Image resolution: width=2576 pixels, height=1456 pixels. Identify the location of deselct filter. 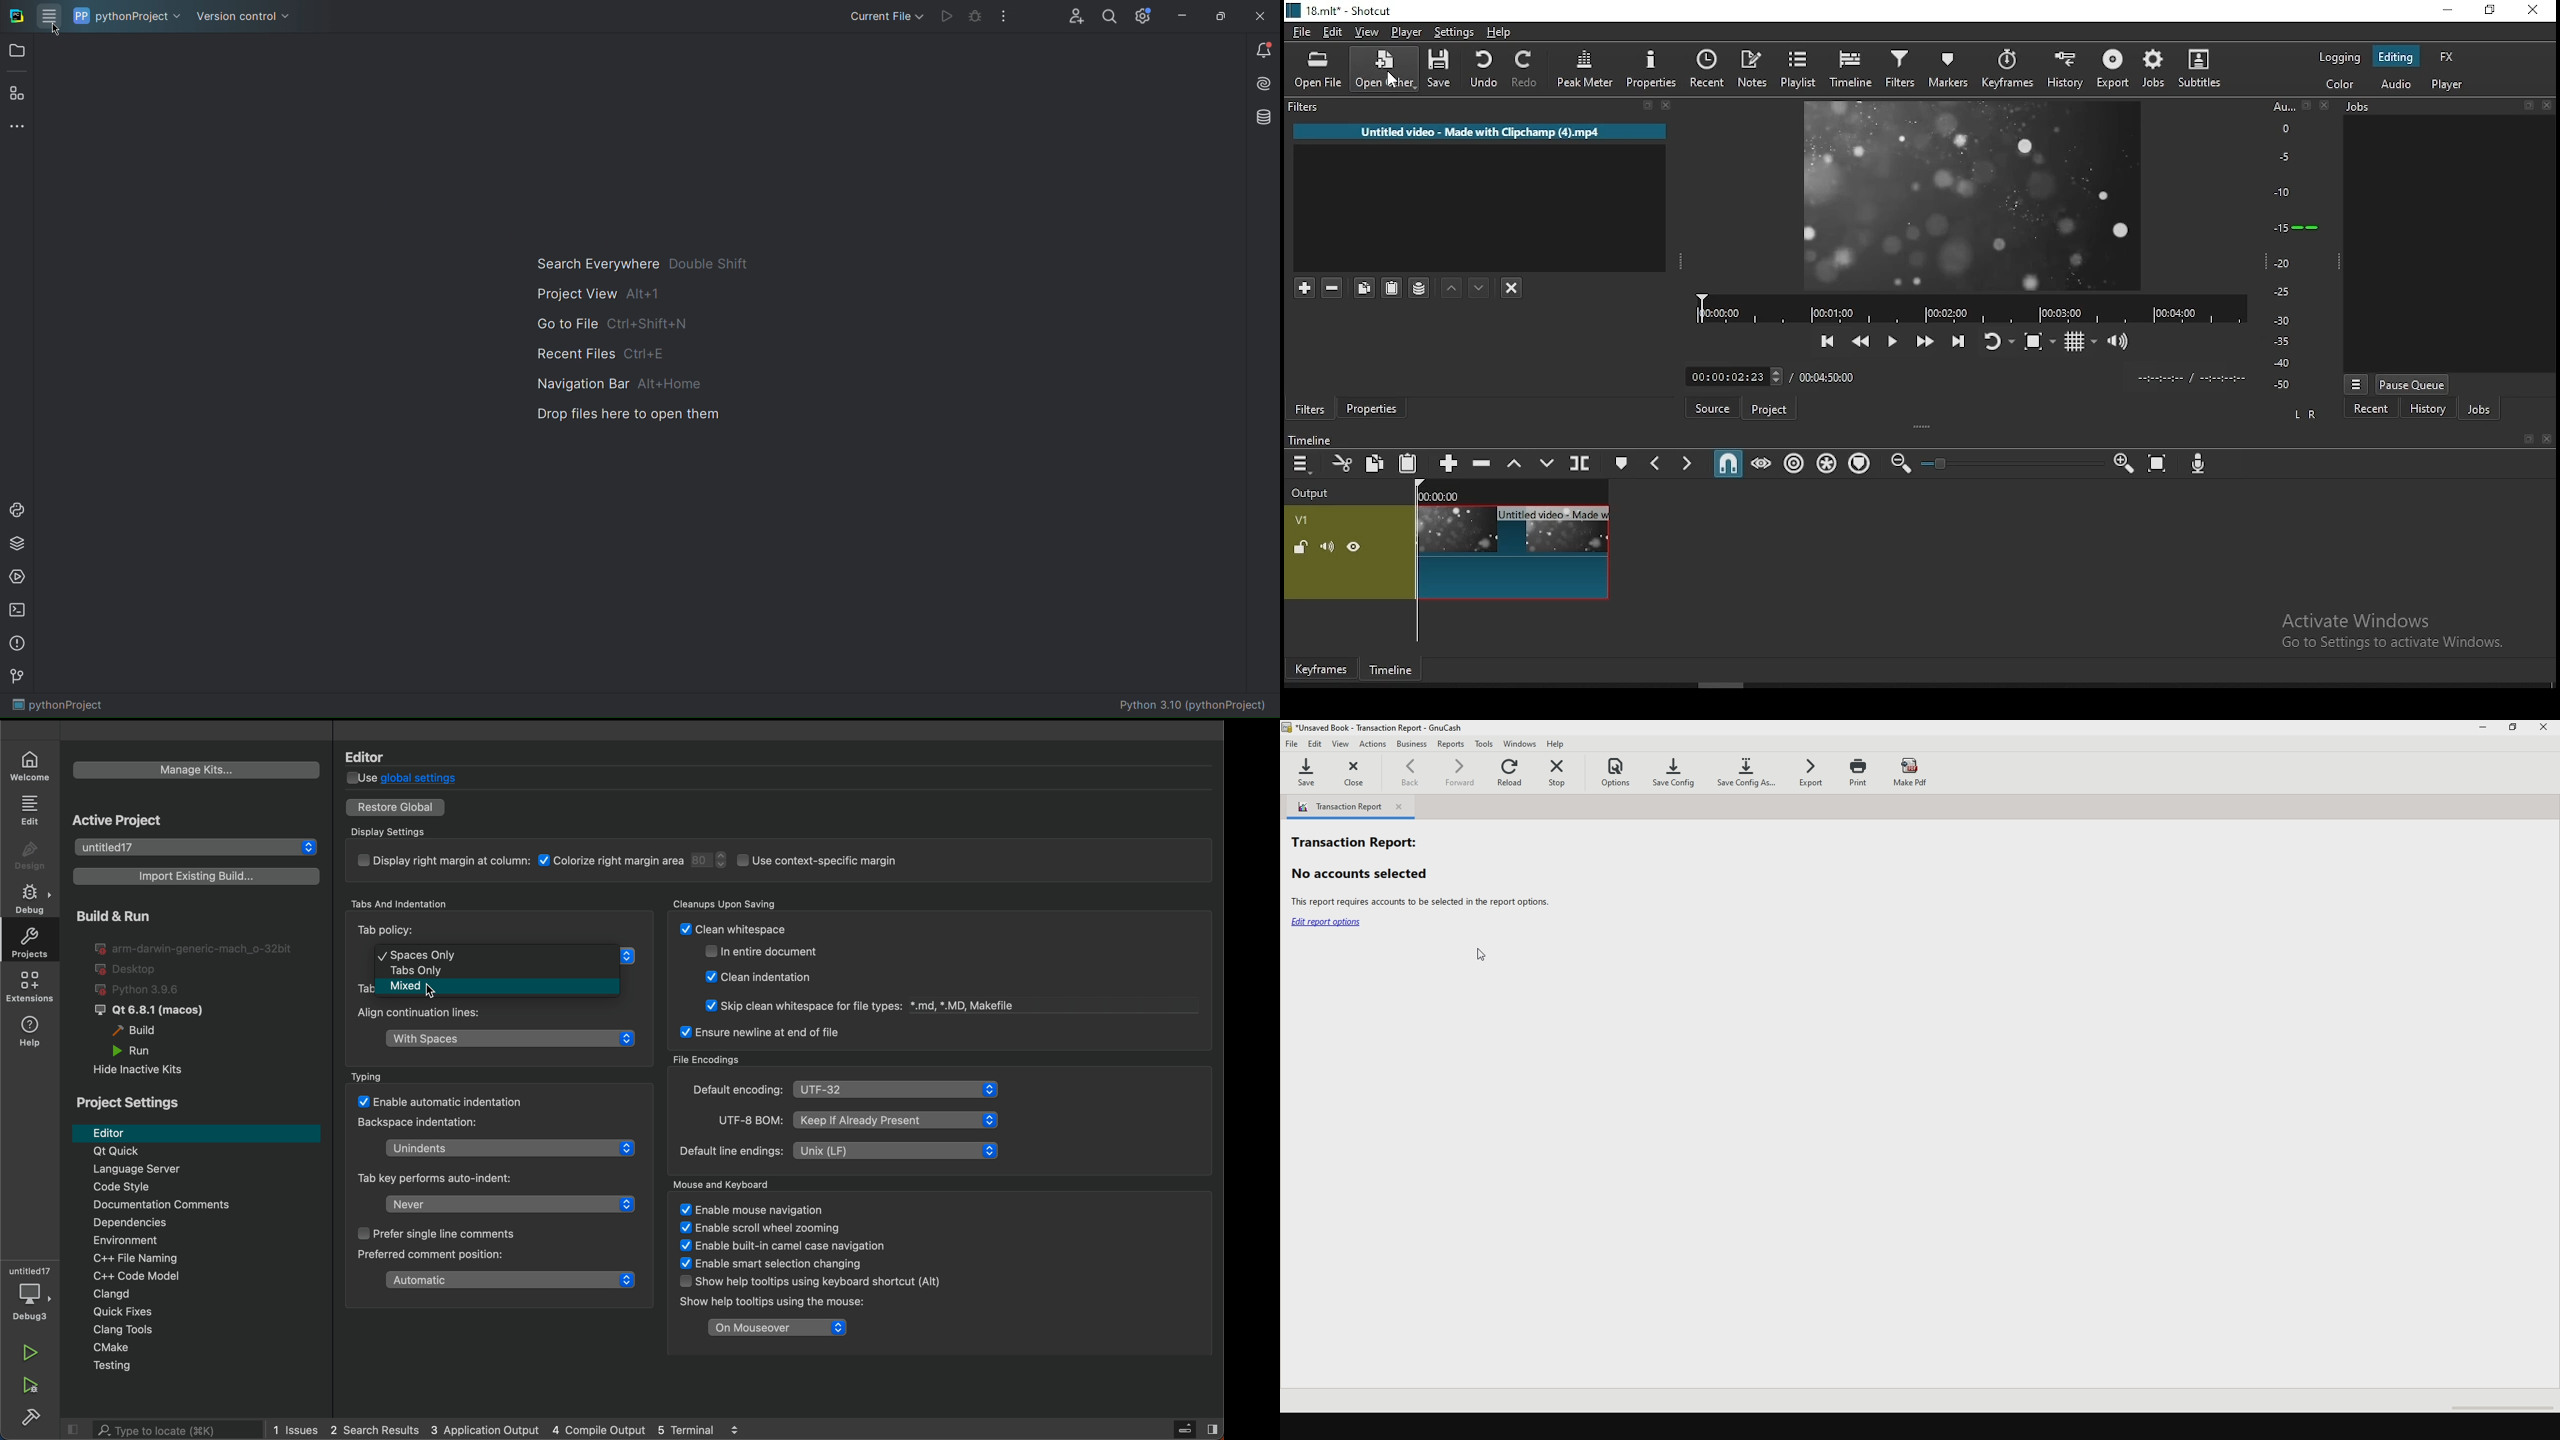
(1511, 286).